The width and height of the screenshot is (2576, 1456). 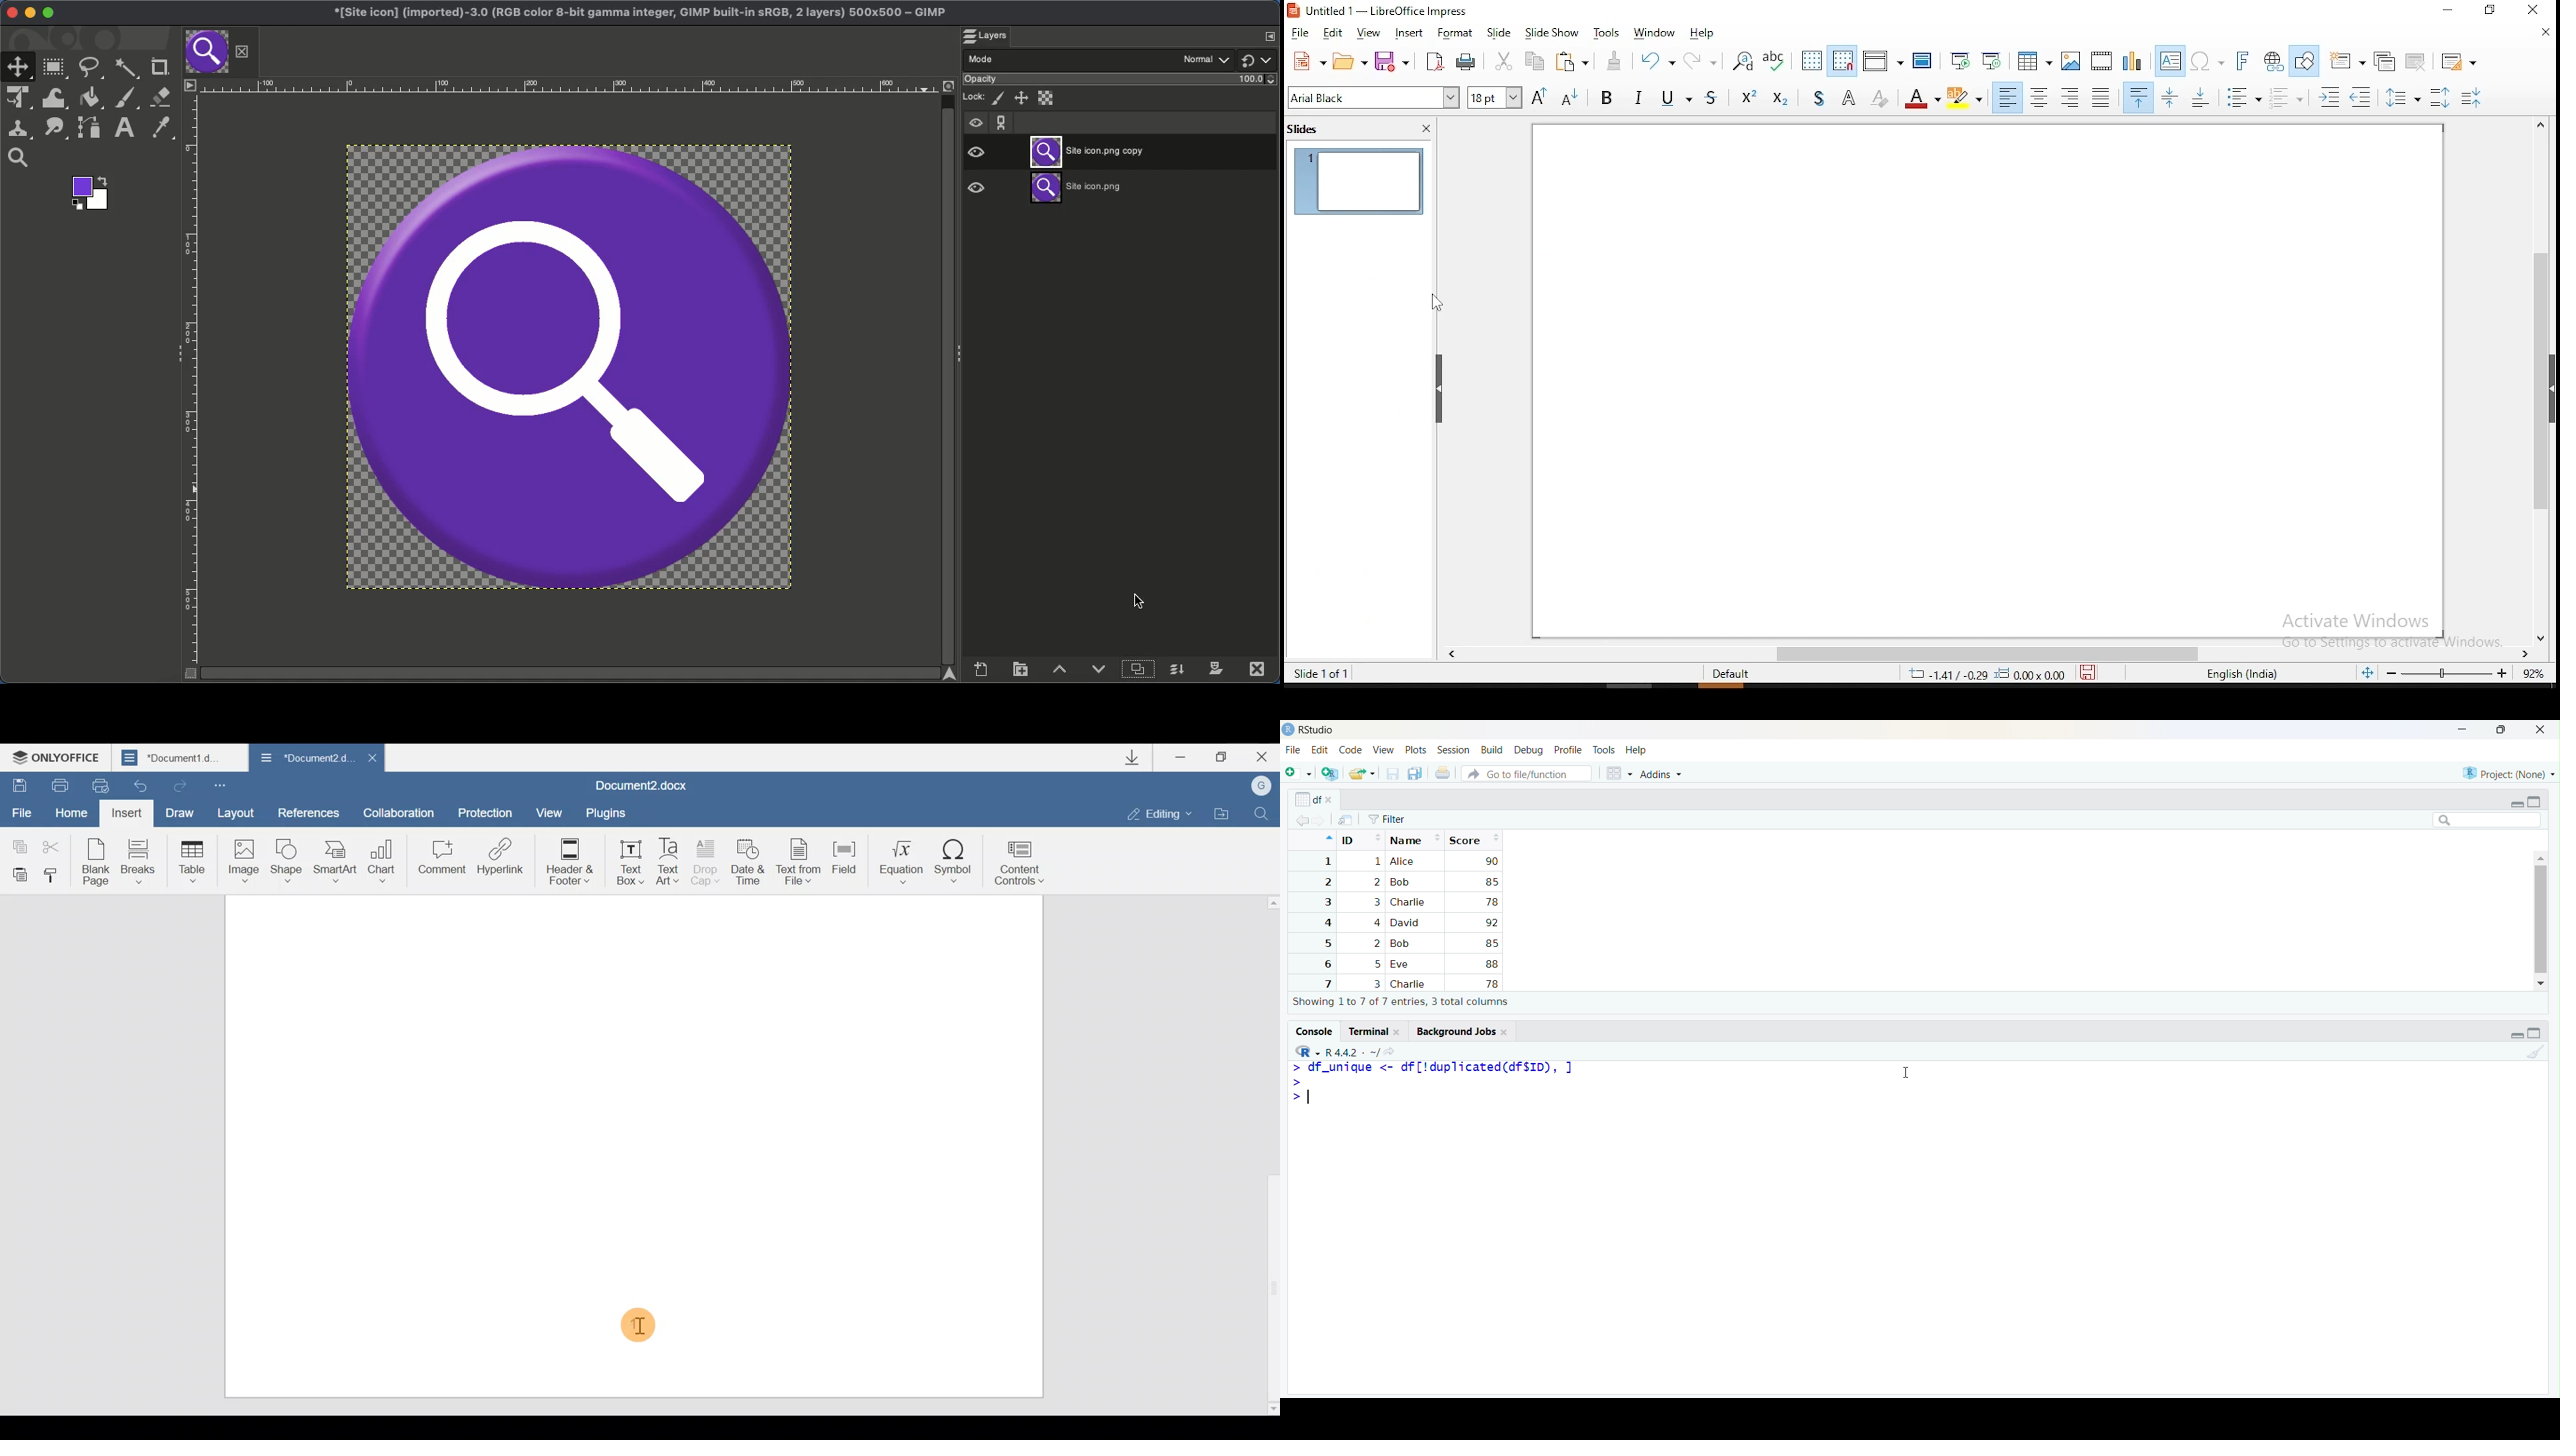 I want to click on insert special characters, so click(x=2210, y=60).